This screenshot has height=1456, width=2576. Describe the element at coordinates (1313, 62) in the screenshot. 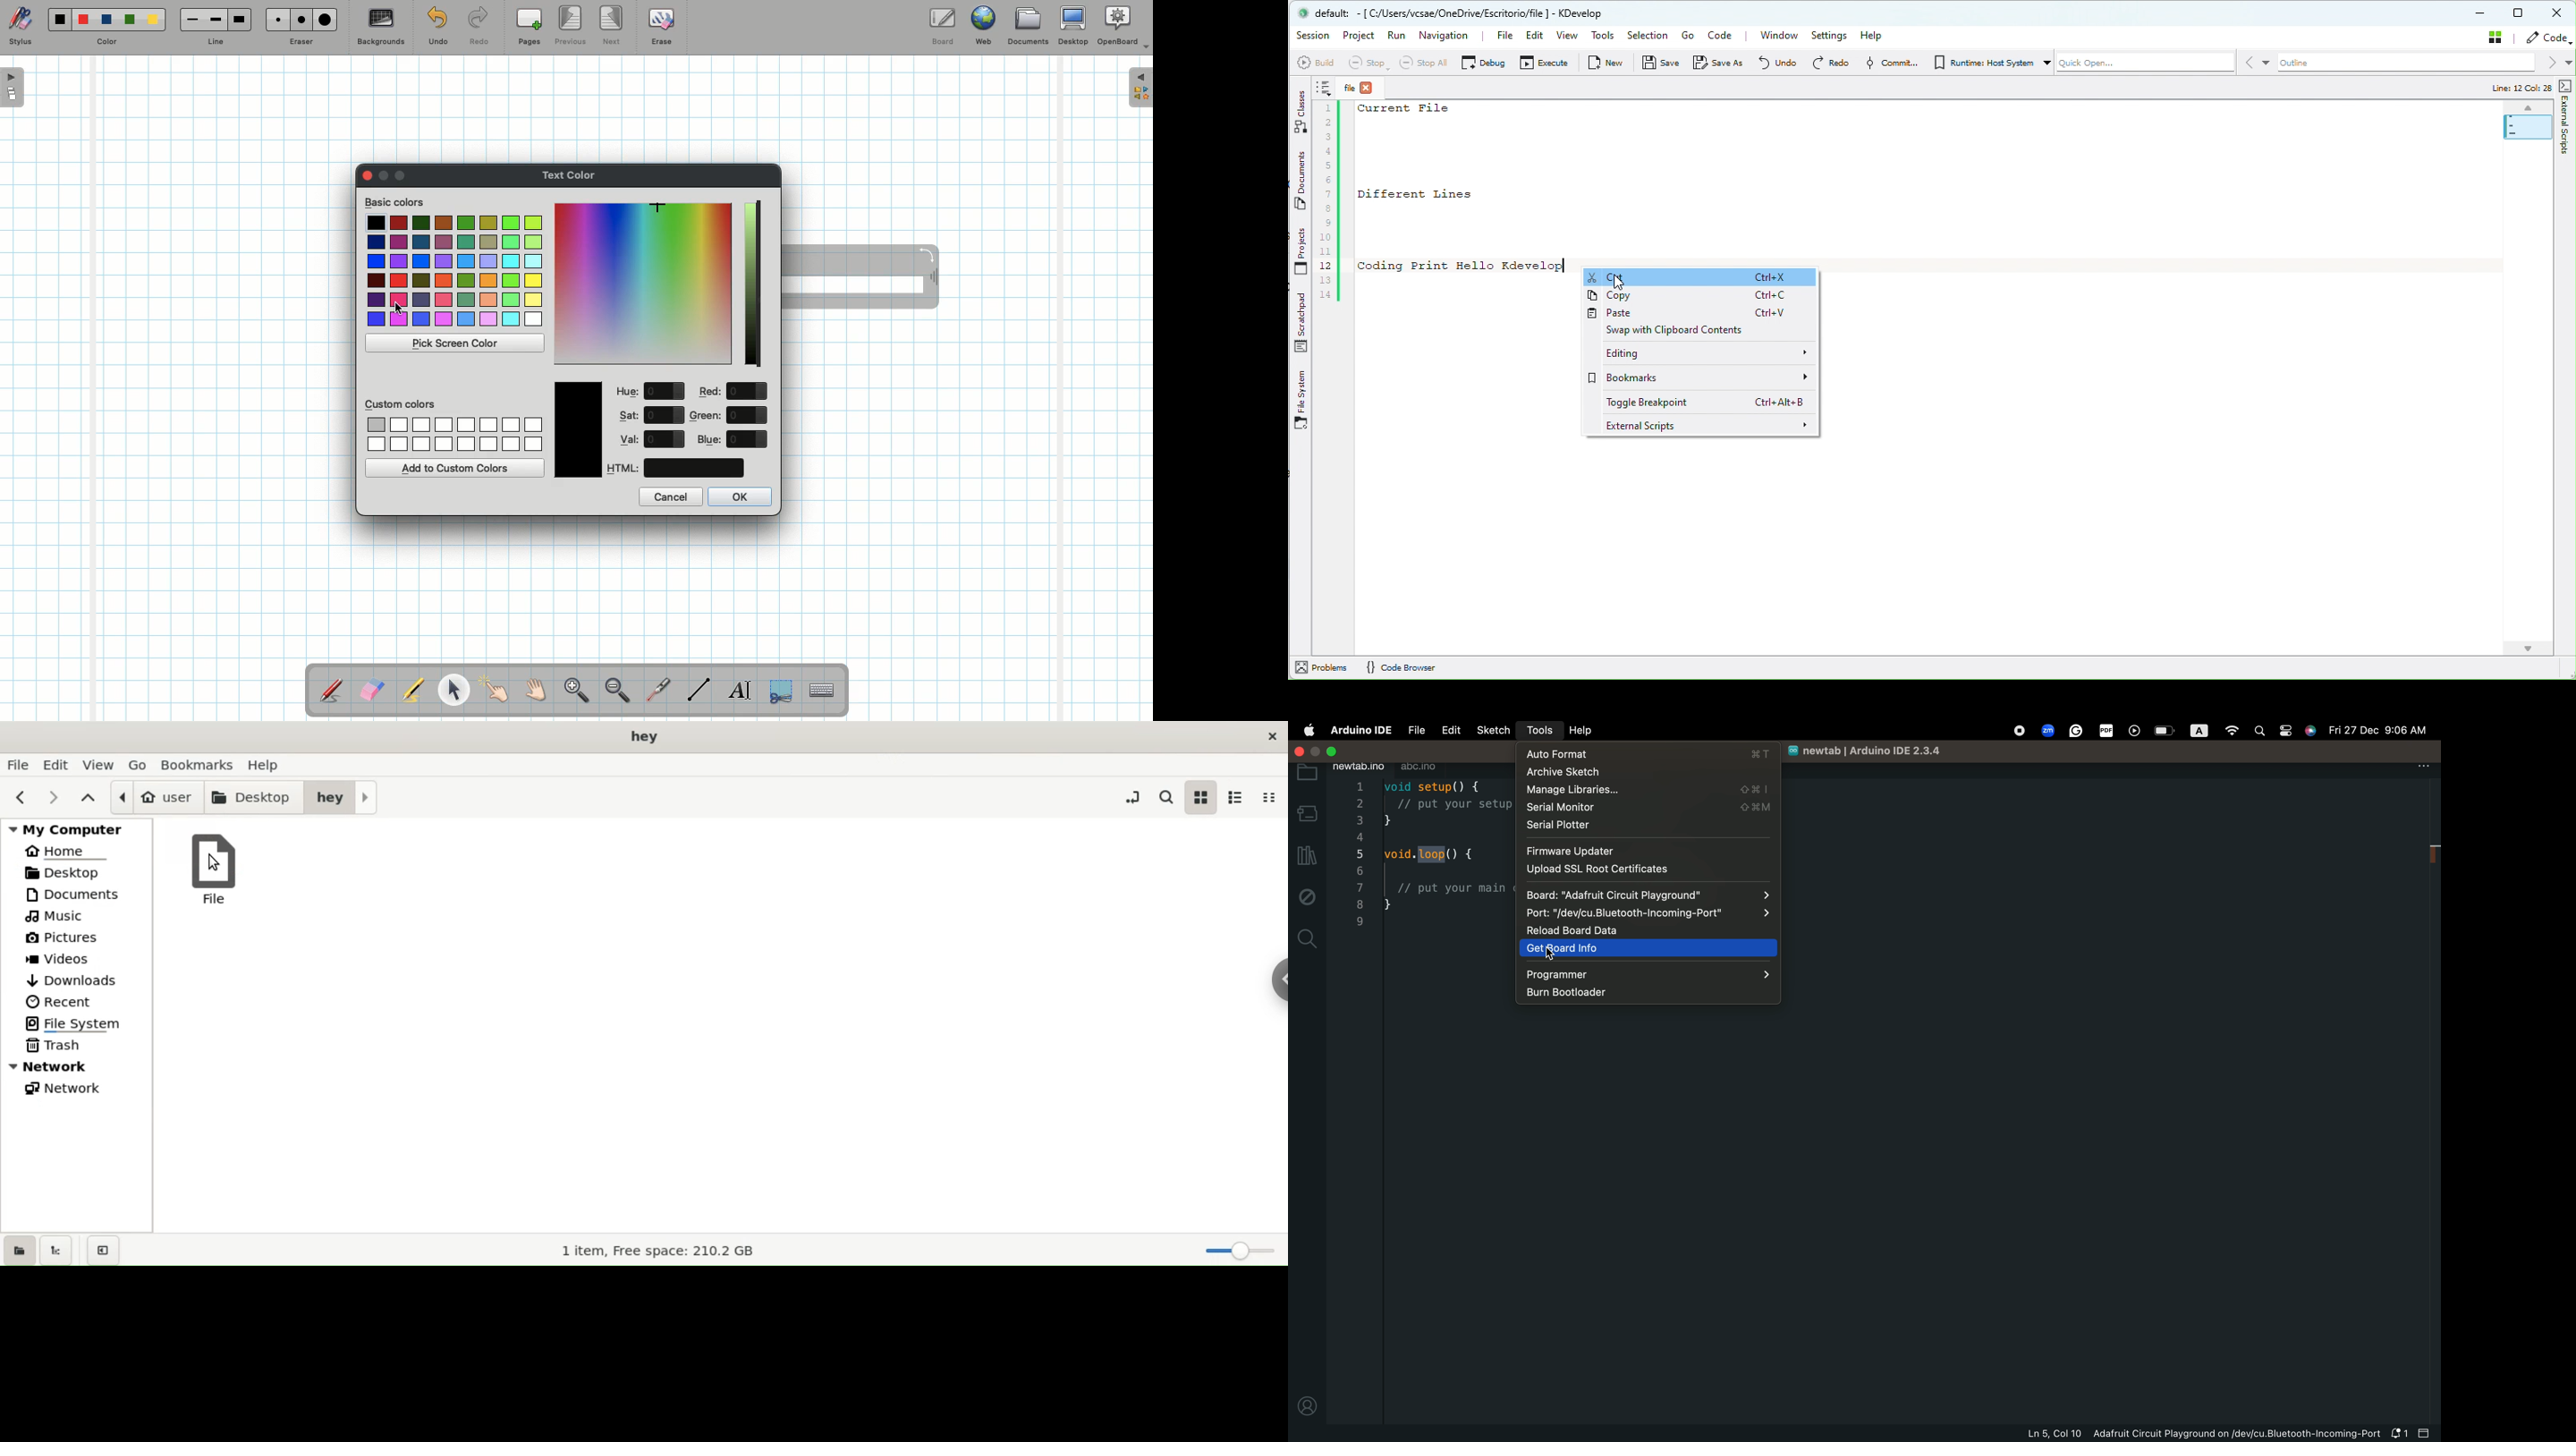

I see `Build` at that location.